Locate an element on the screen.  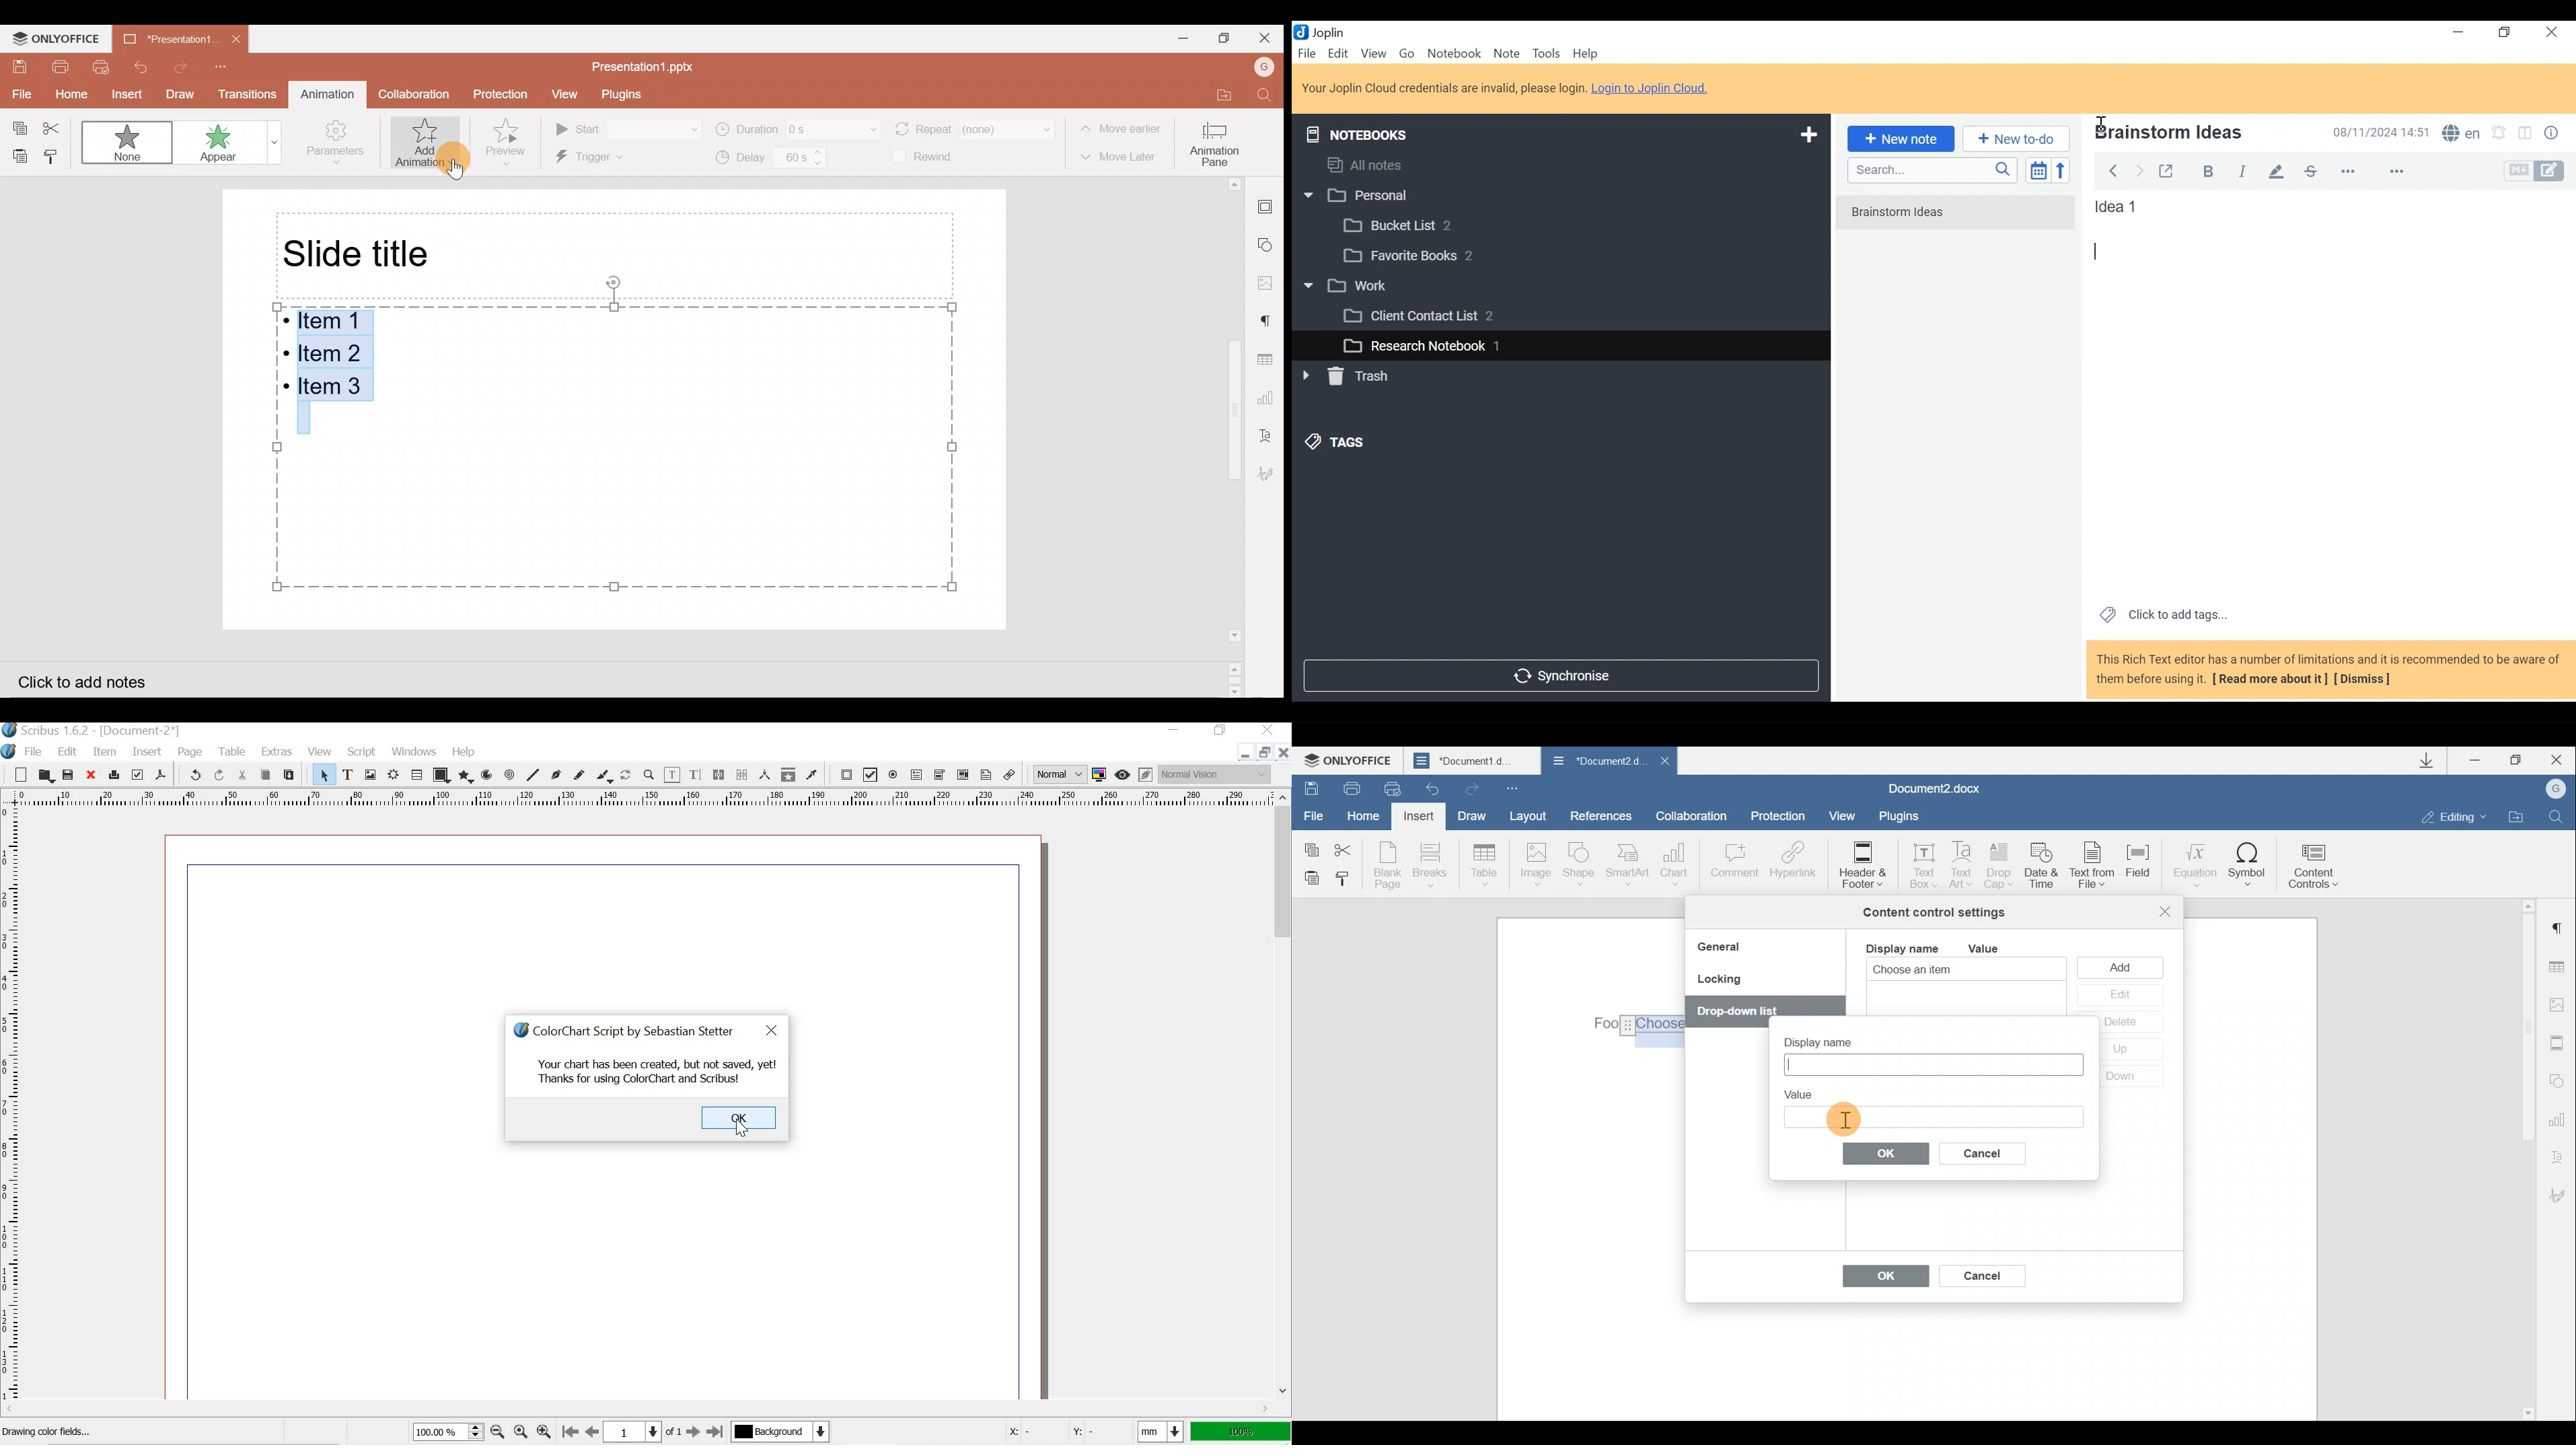
pdf text field is located at coordinates (917, 776).